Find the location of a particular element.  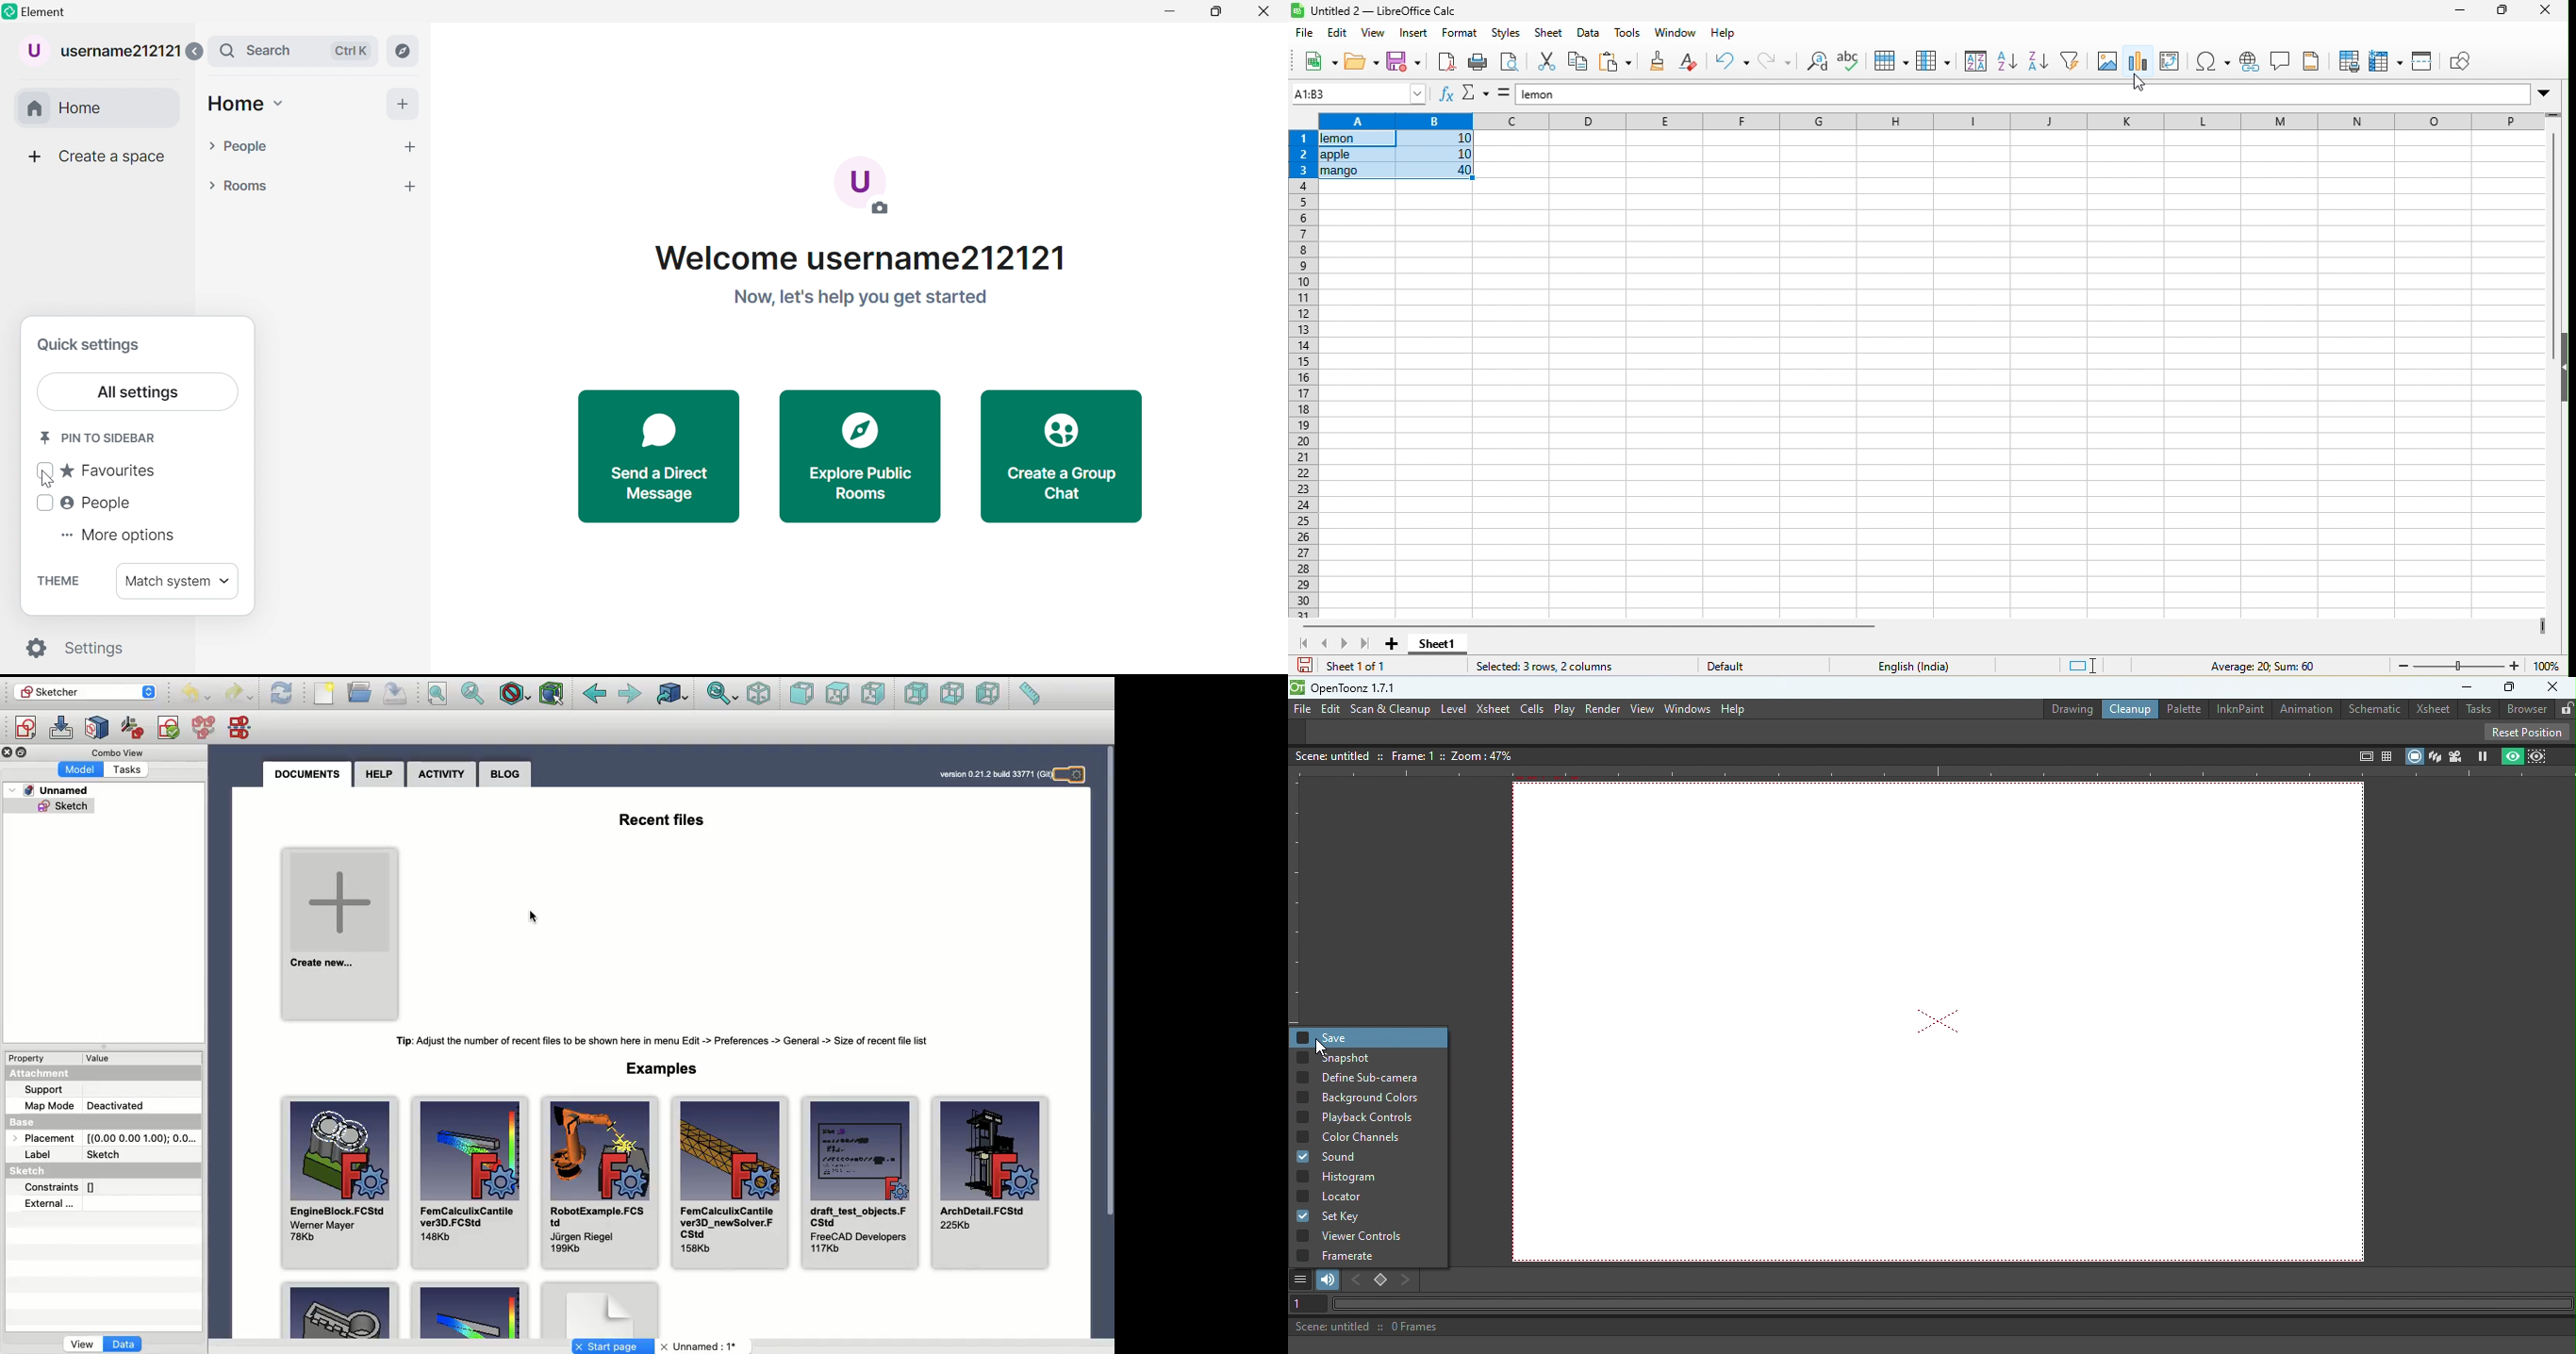

Start page is located at coordinates (615, 1345).